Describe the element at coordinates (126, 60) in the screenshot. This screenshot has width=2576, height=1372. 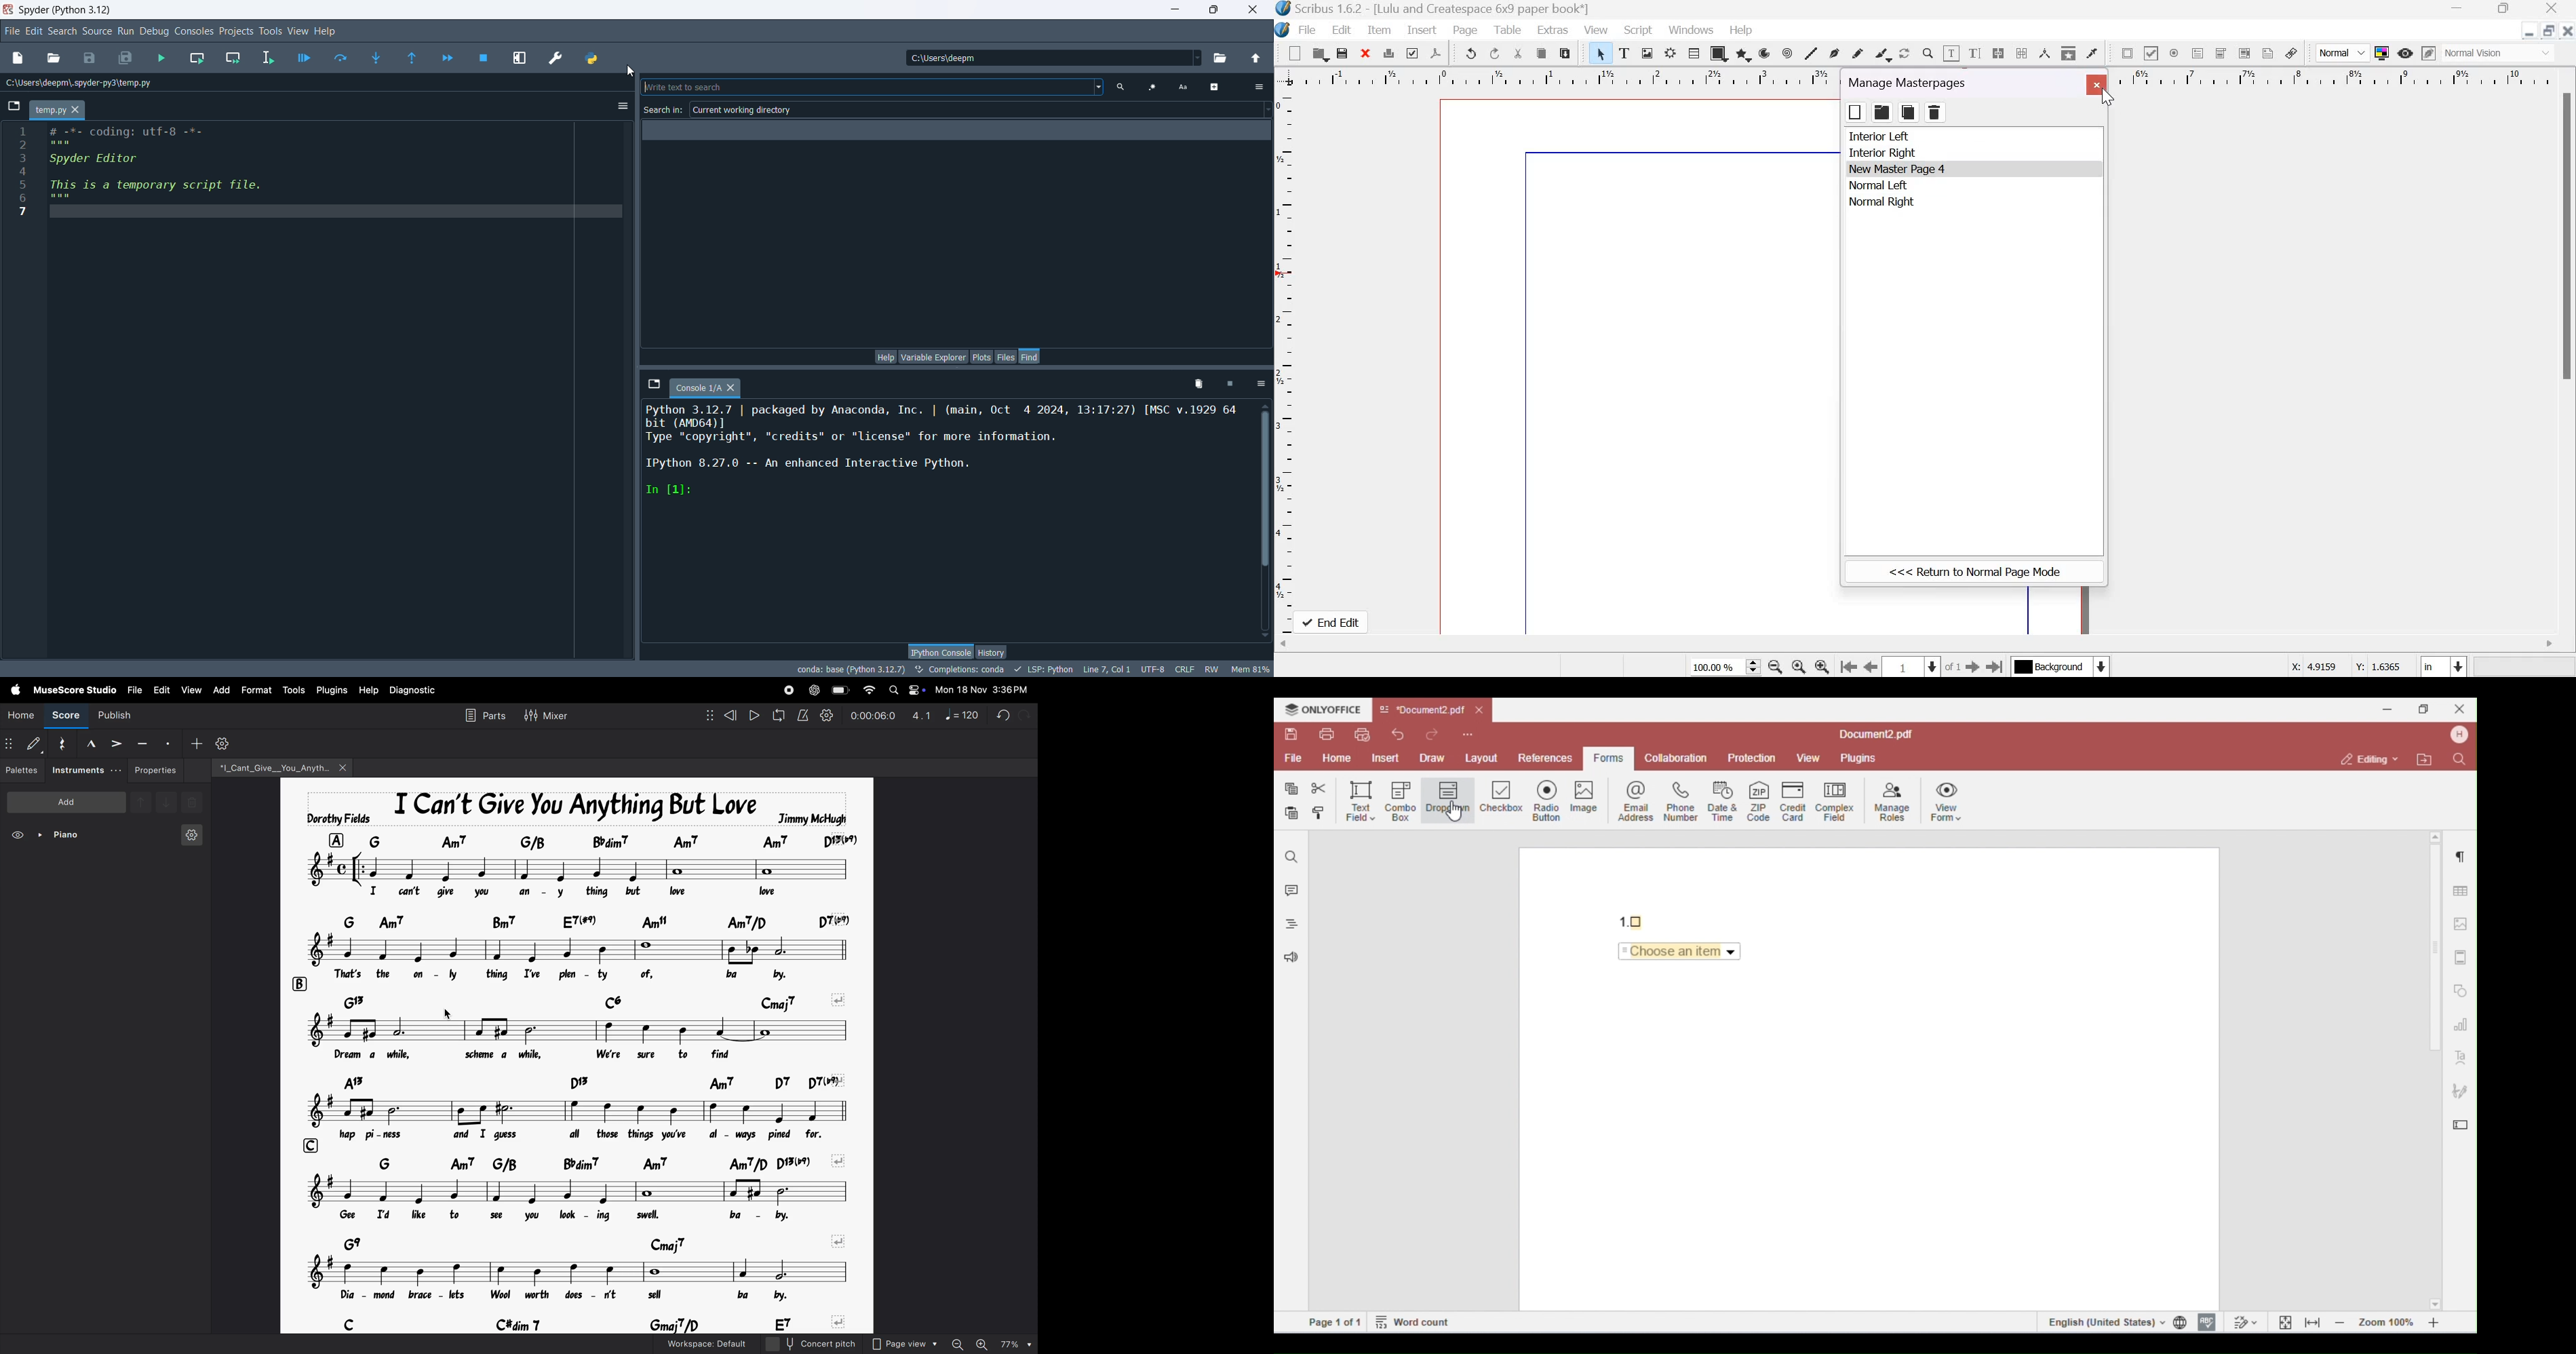
I see `save all files` at that location.